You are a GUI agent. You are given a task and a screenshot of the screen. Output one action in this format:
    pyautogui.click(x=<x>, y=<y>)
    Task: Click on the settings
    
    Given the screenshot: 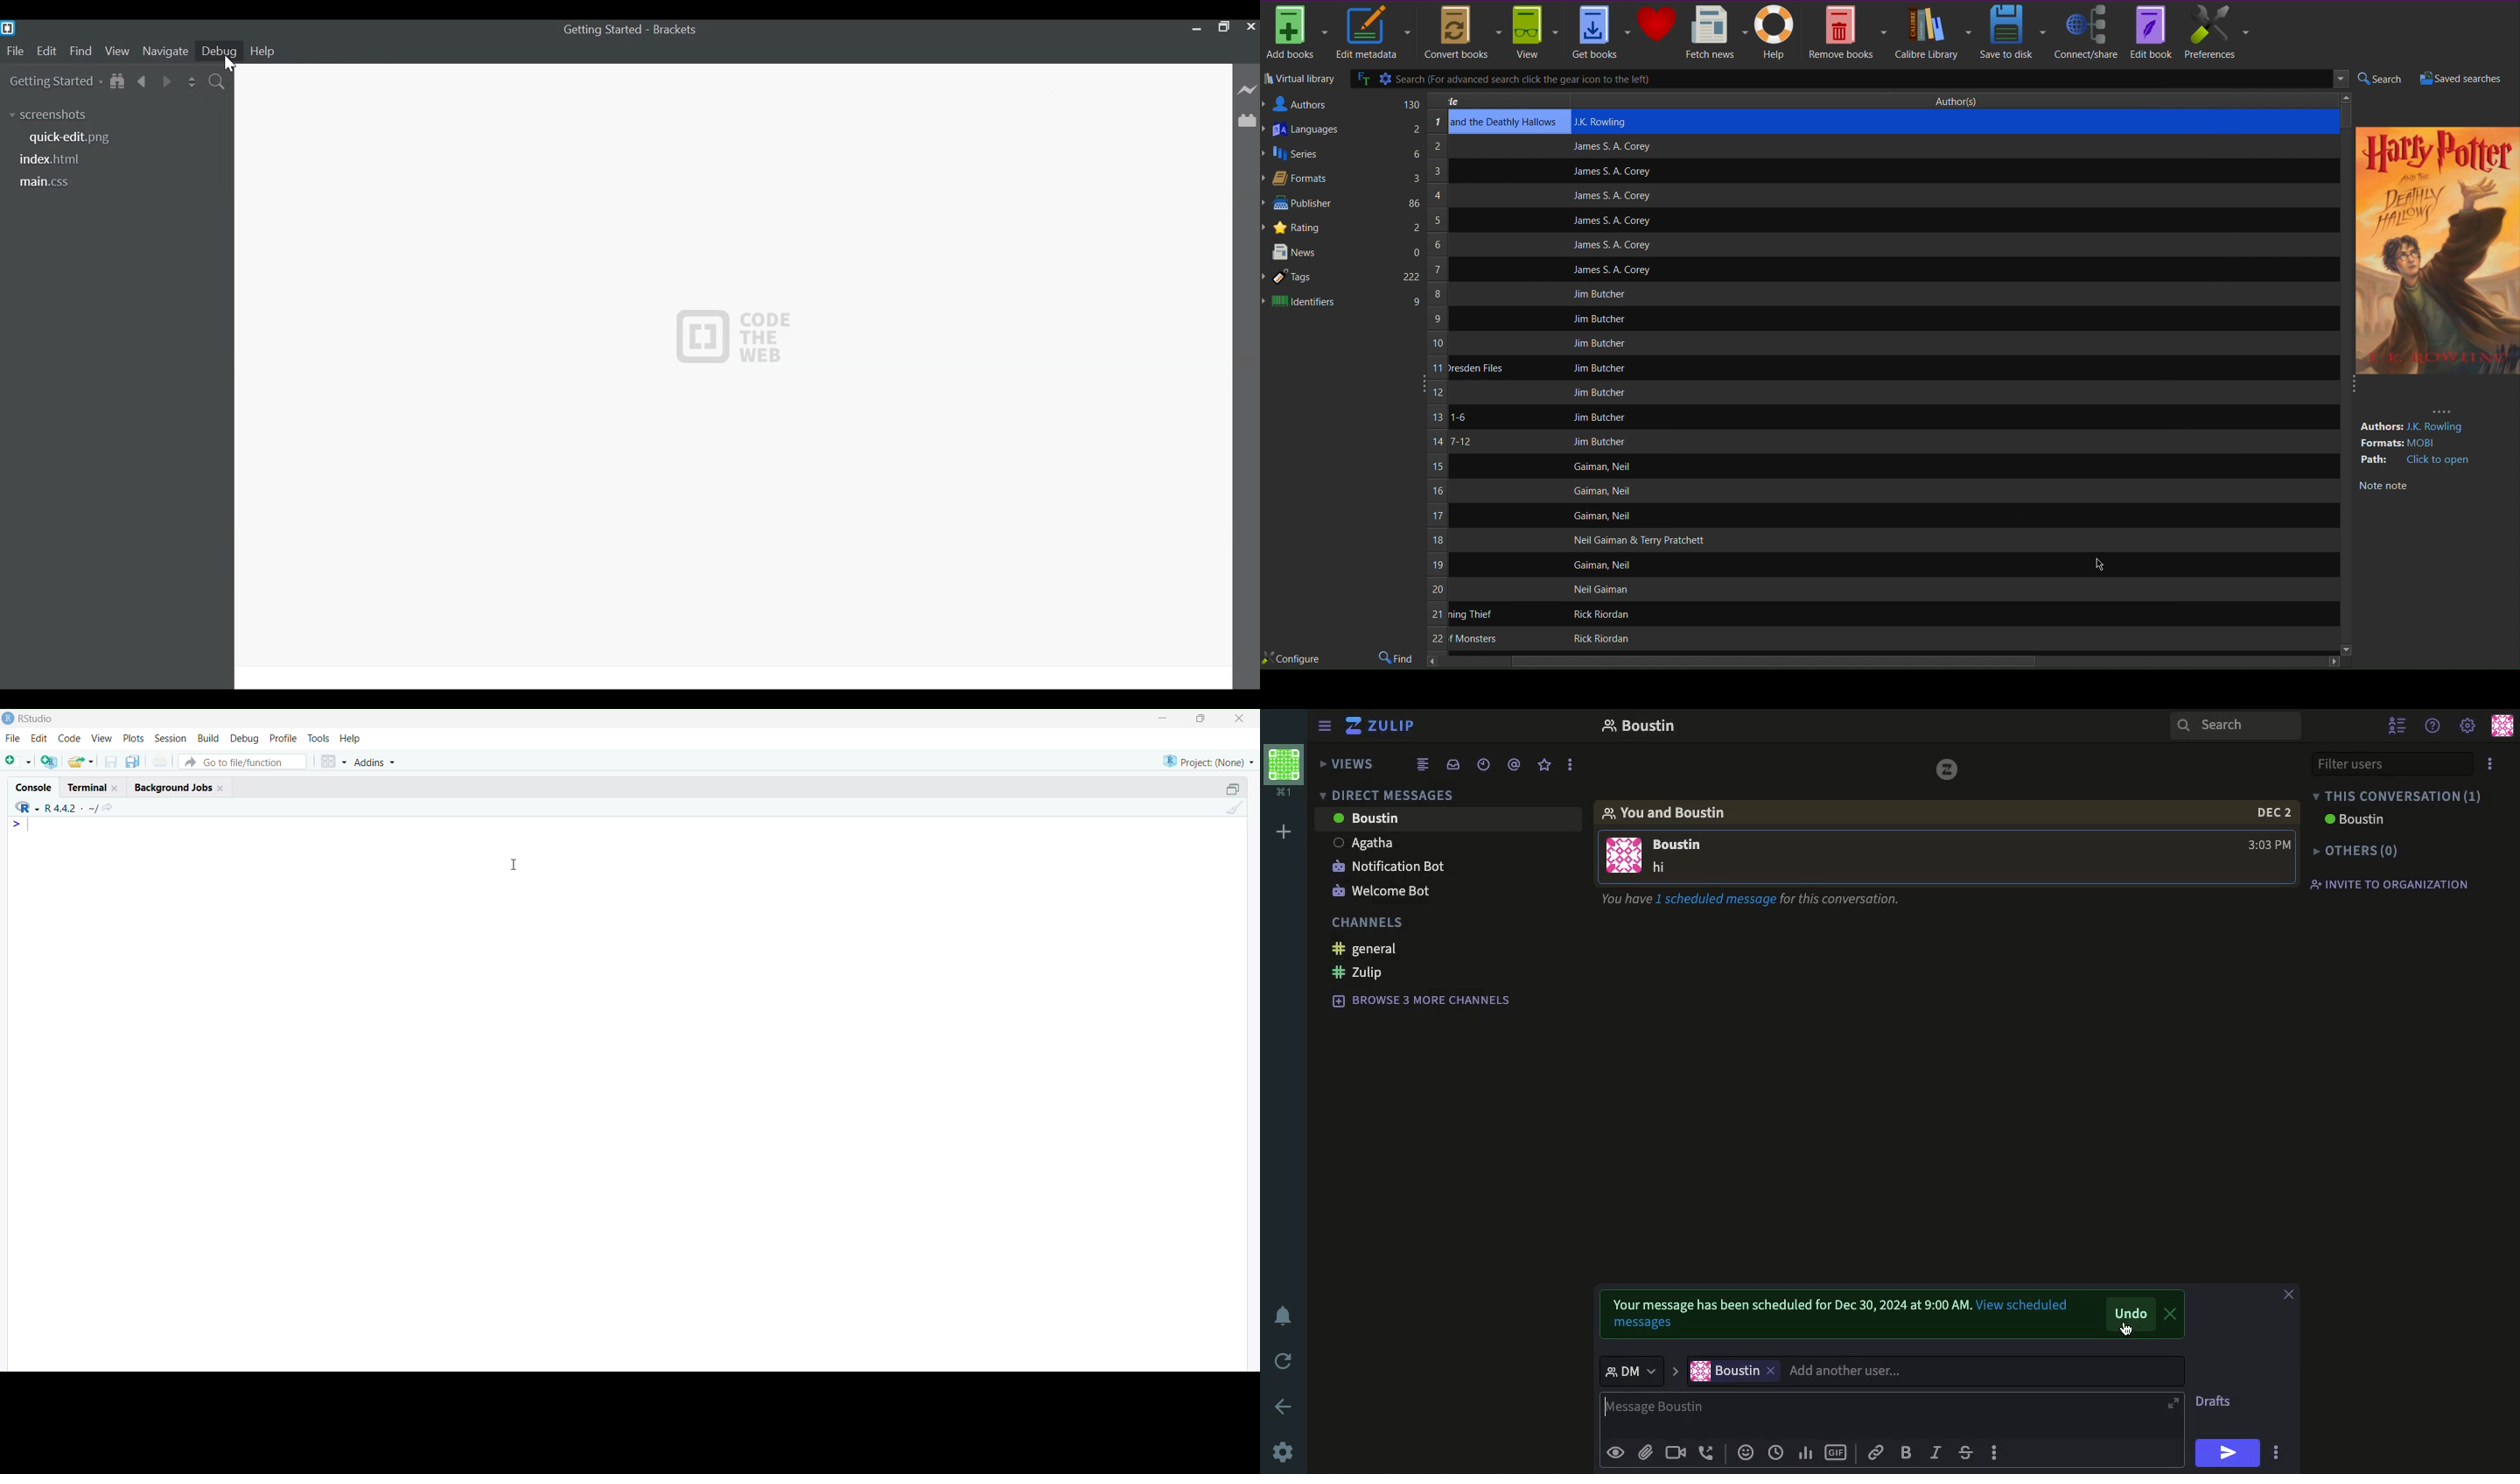 What is the action you would take?
    pyautogui.click(x=2468, y=726)
    